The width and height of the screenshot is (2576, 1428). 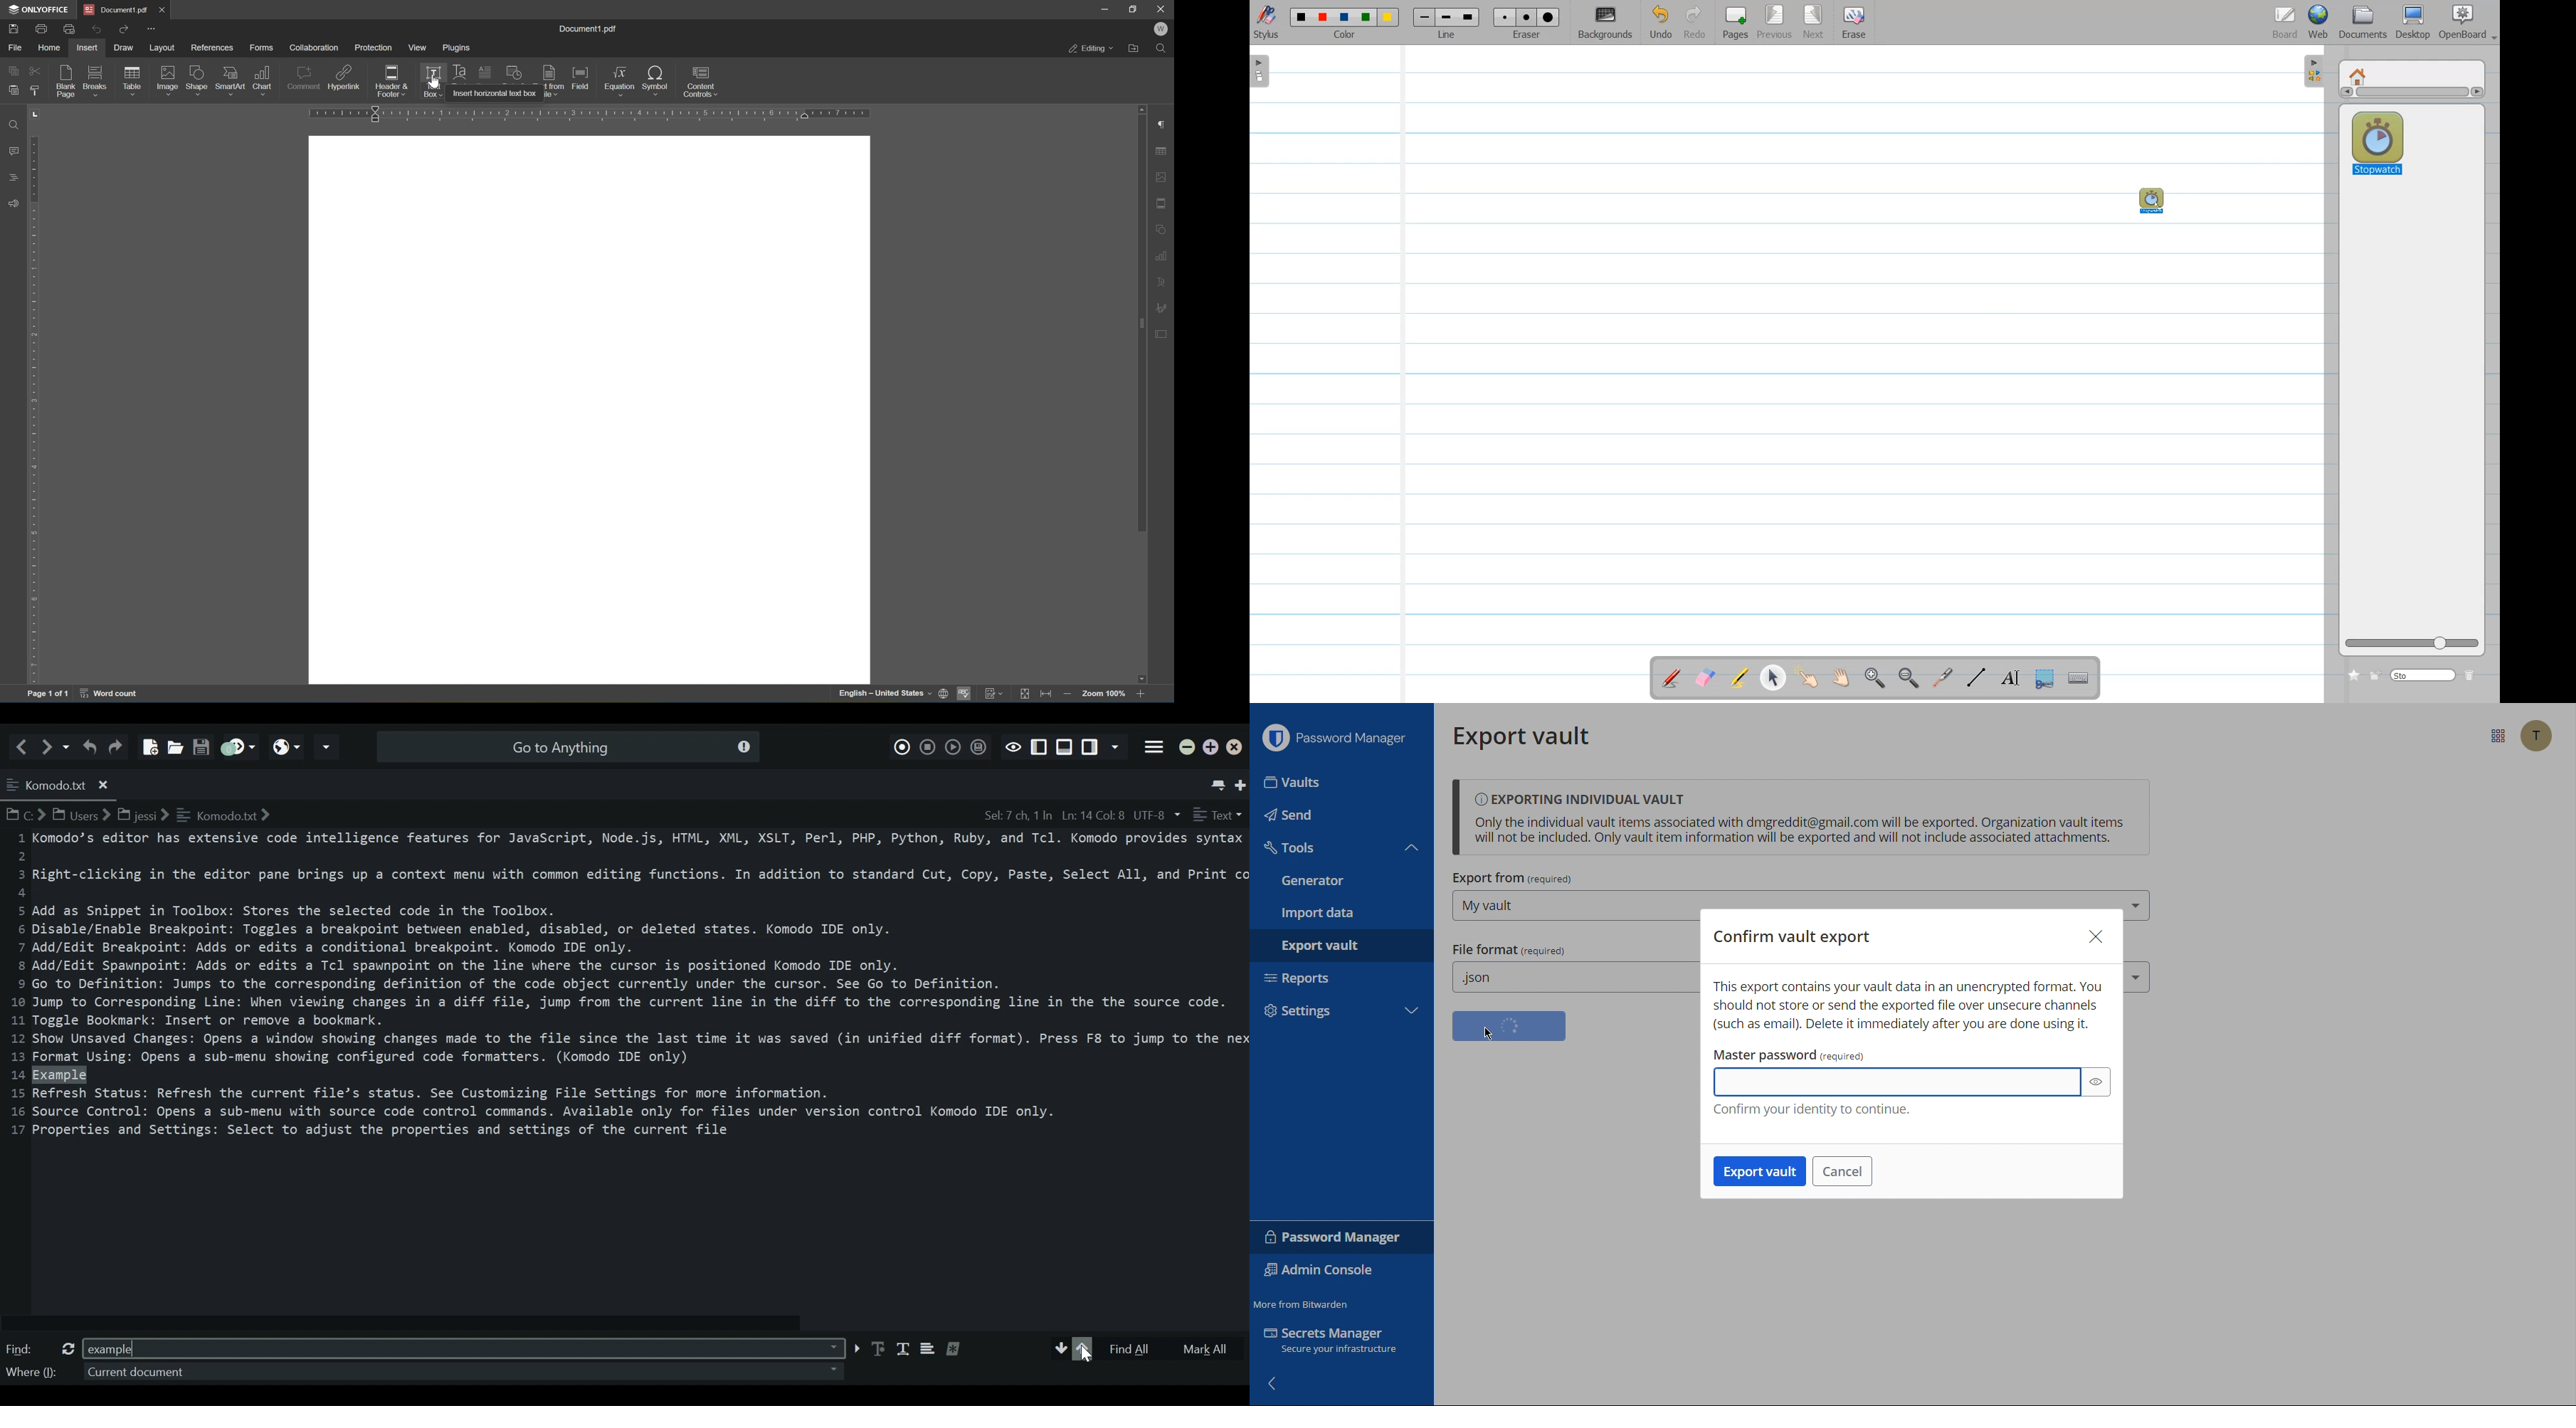 I want to click on collaboration, so click(x=316, y=48).